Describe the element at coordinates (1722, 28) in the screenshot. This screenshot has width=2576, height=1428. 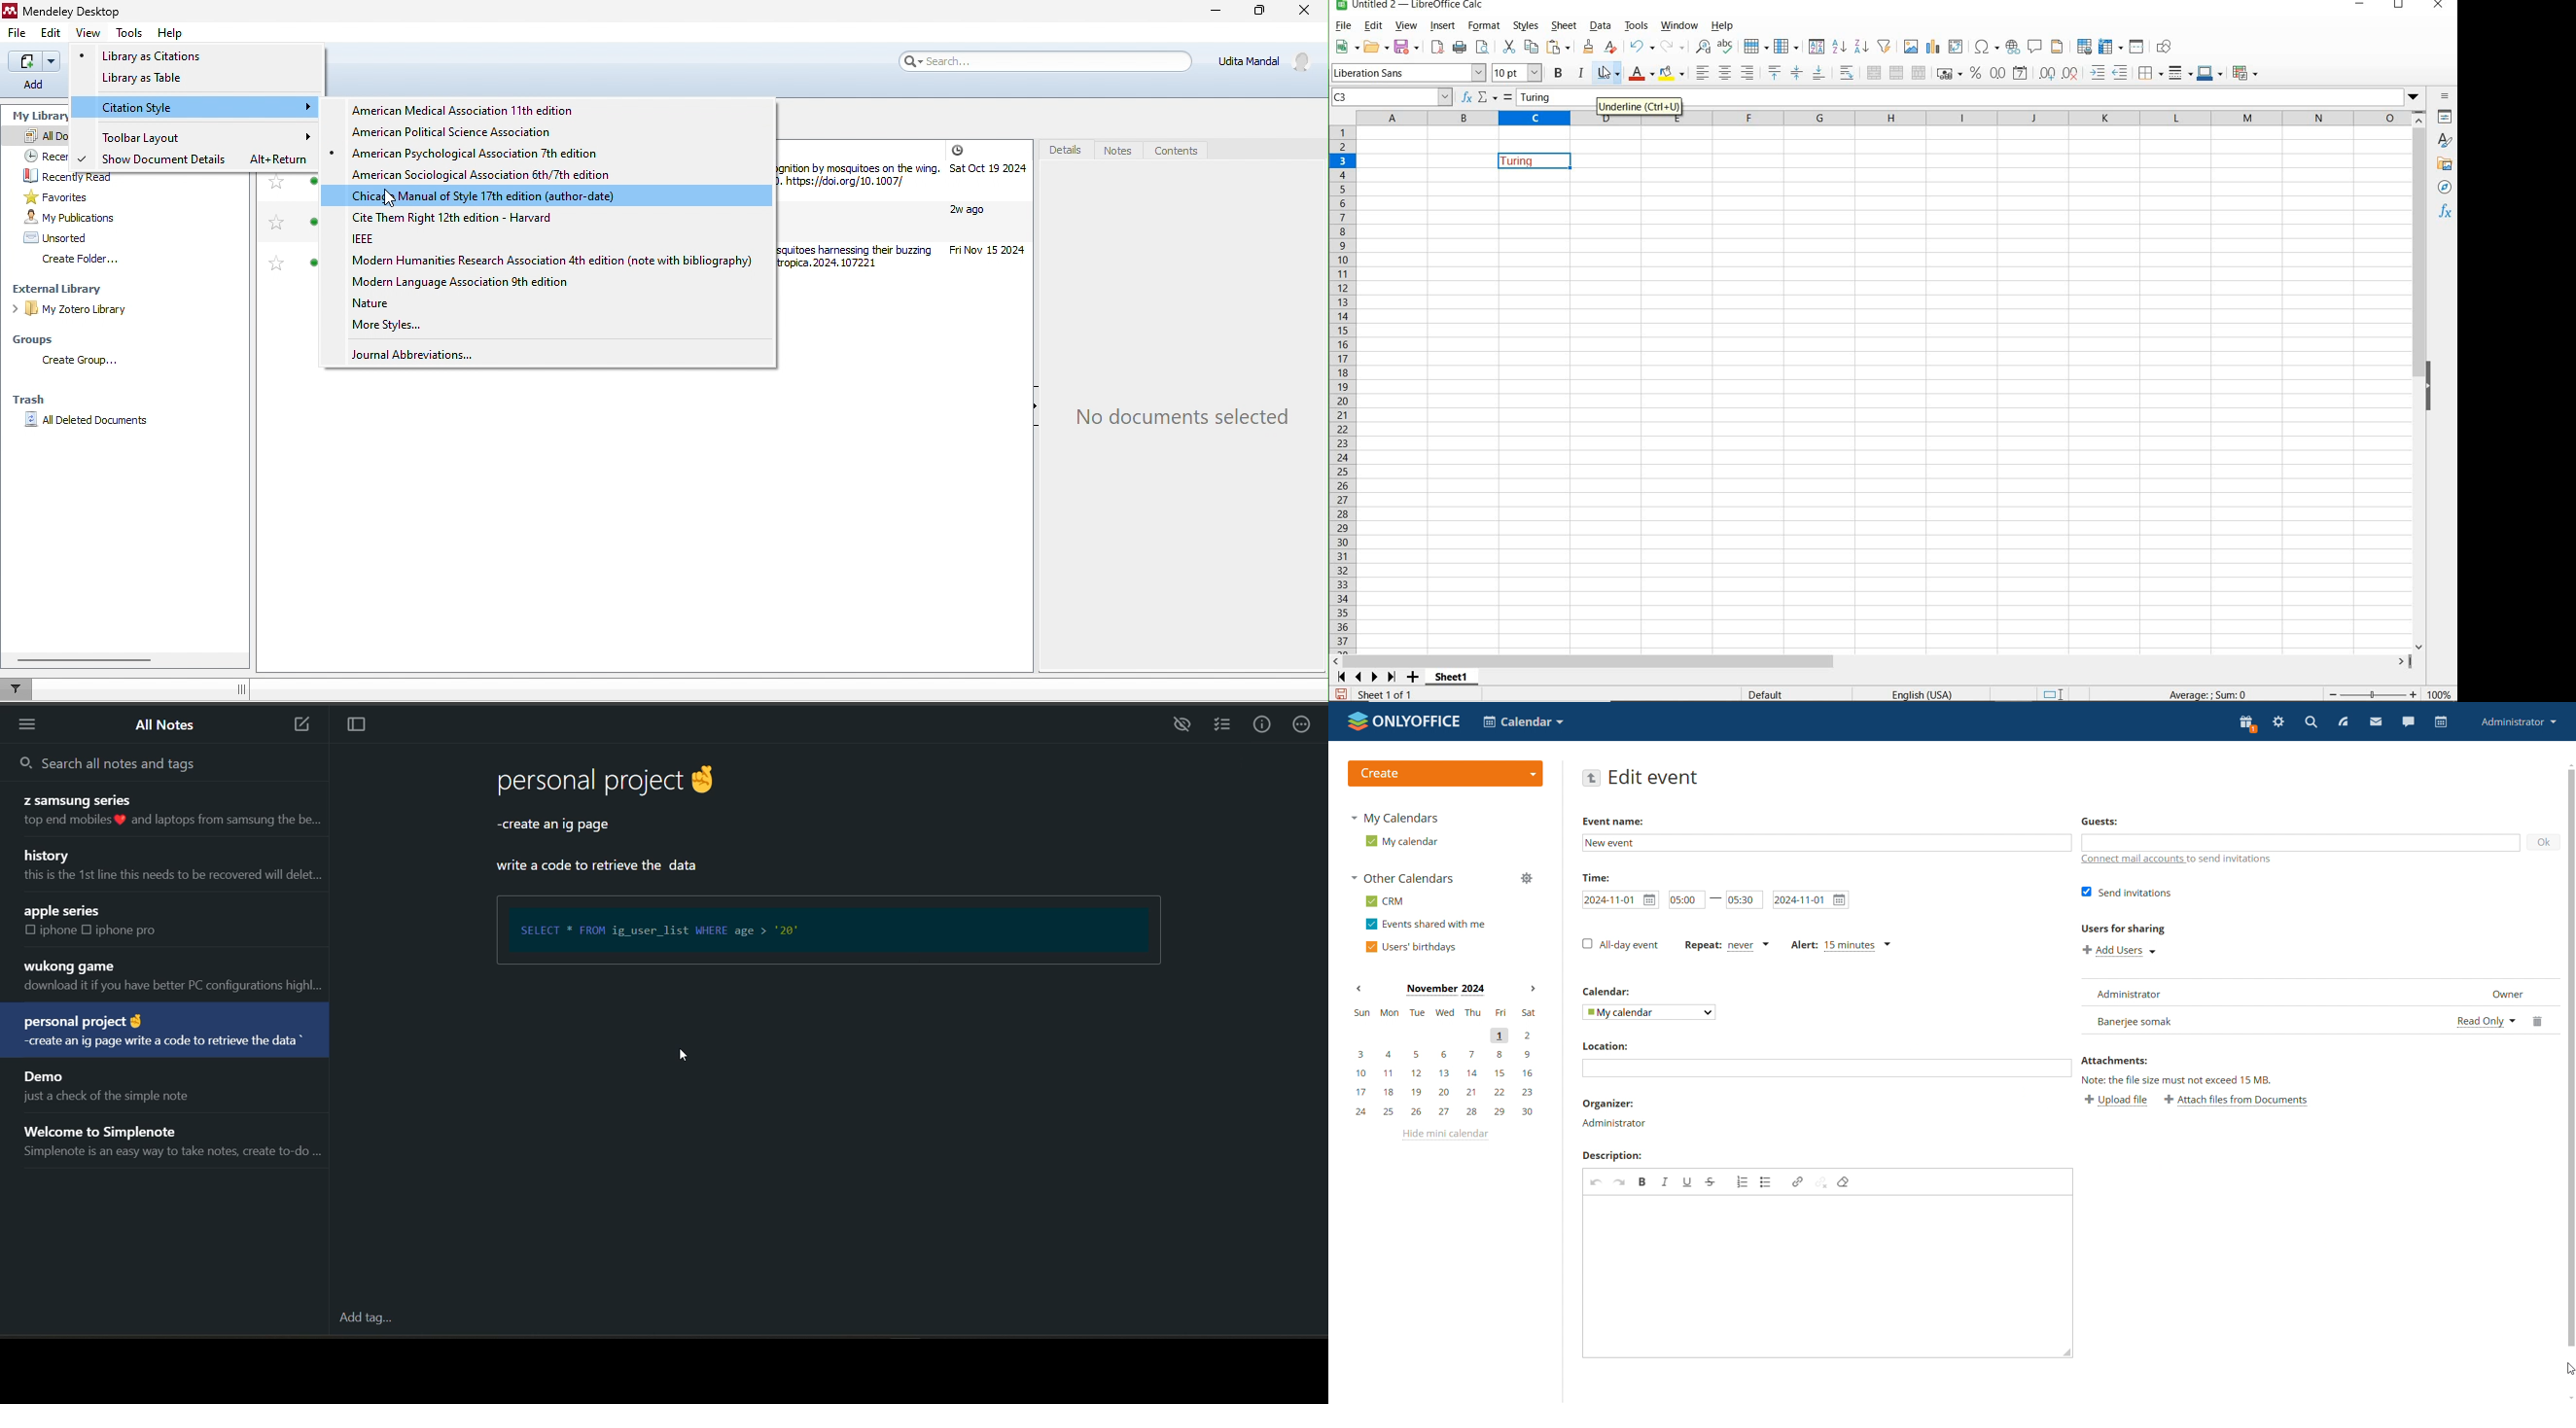
I see `HELP` at that location.